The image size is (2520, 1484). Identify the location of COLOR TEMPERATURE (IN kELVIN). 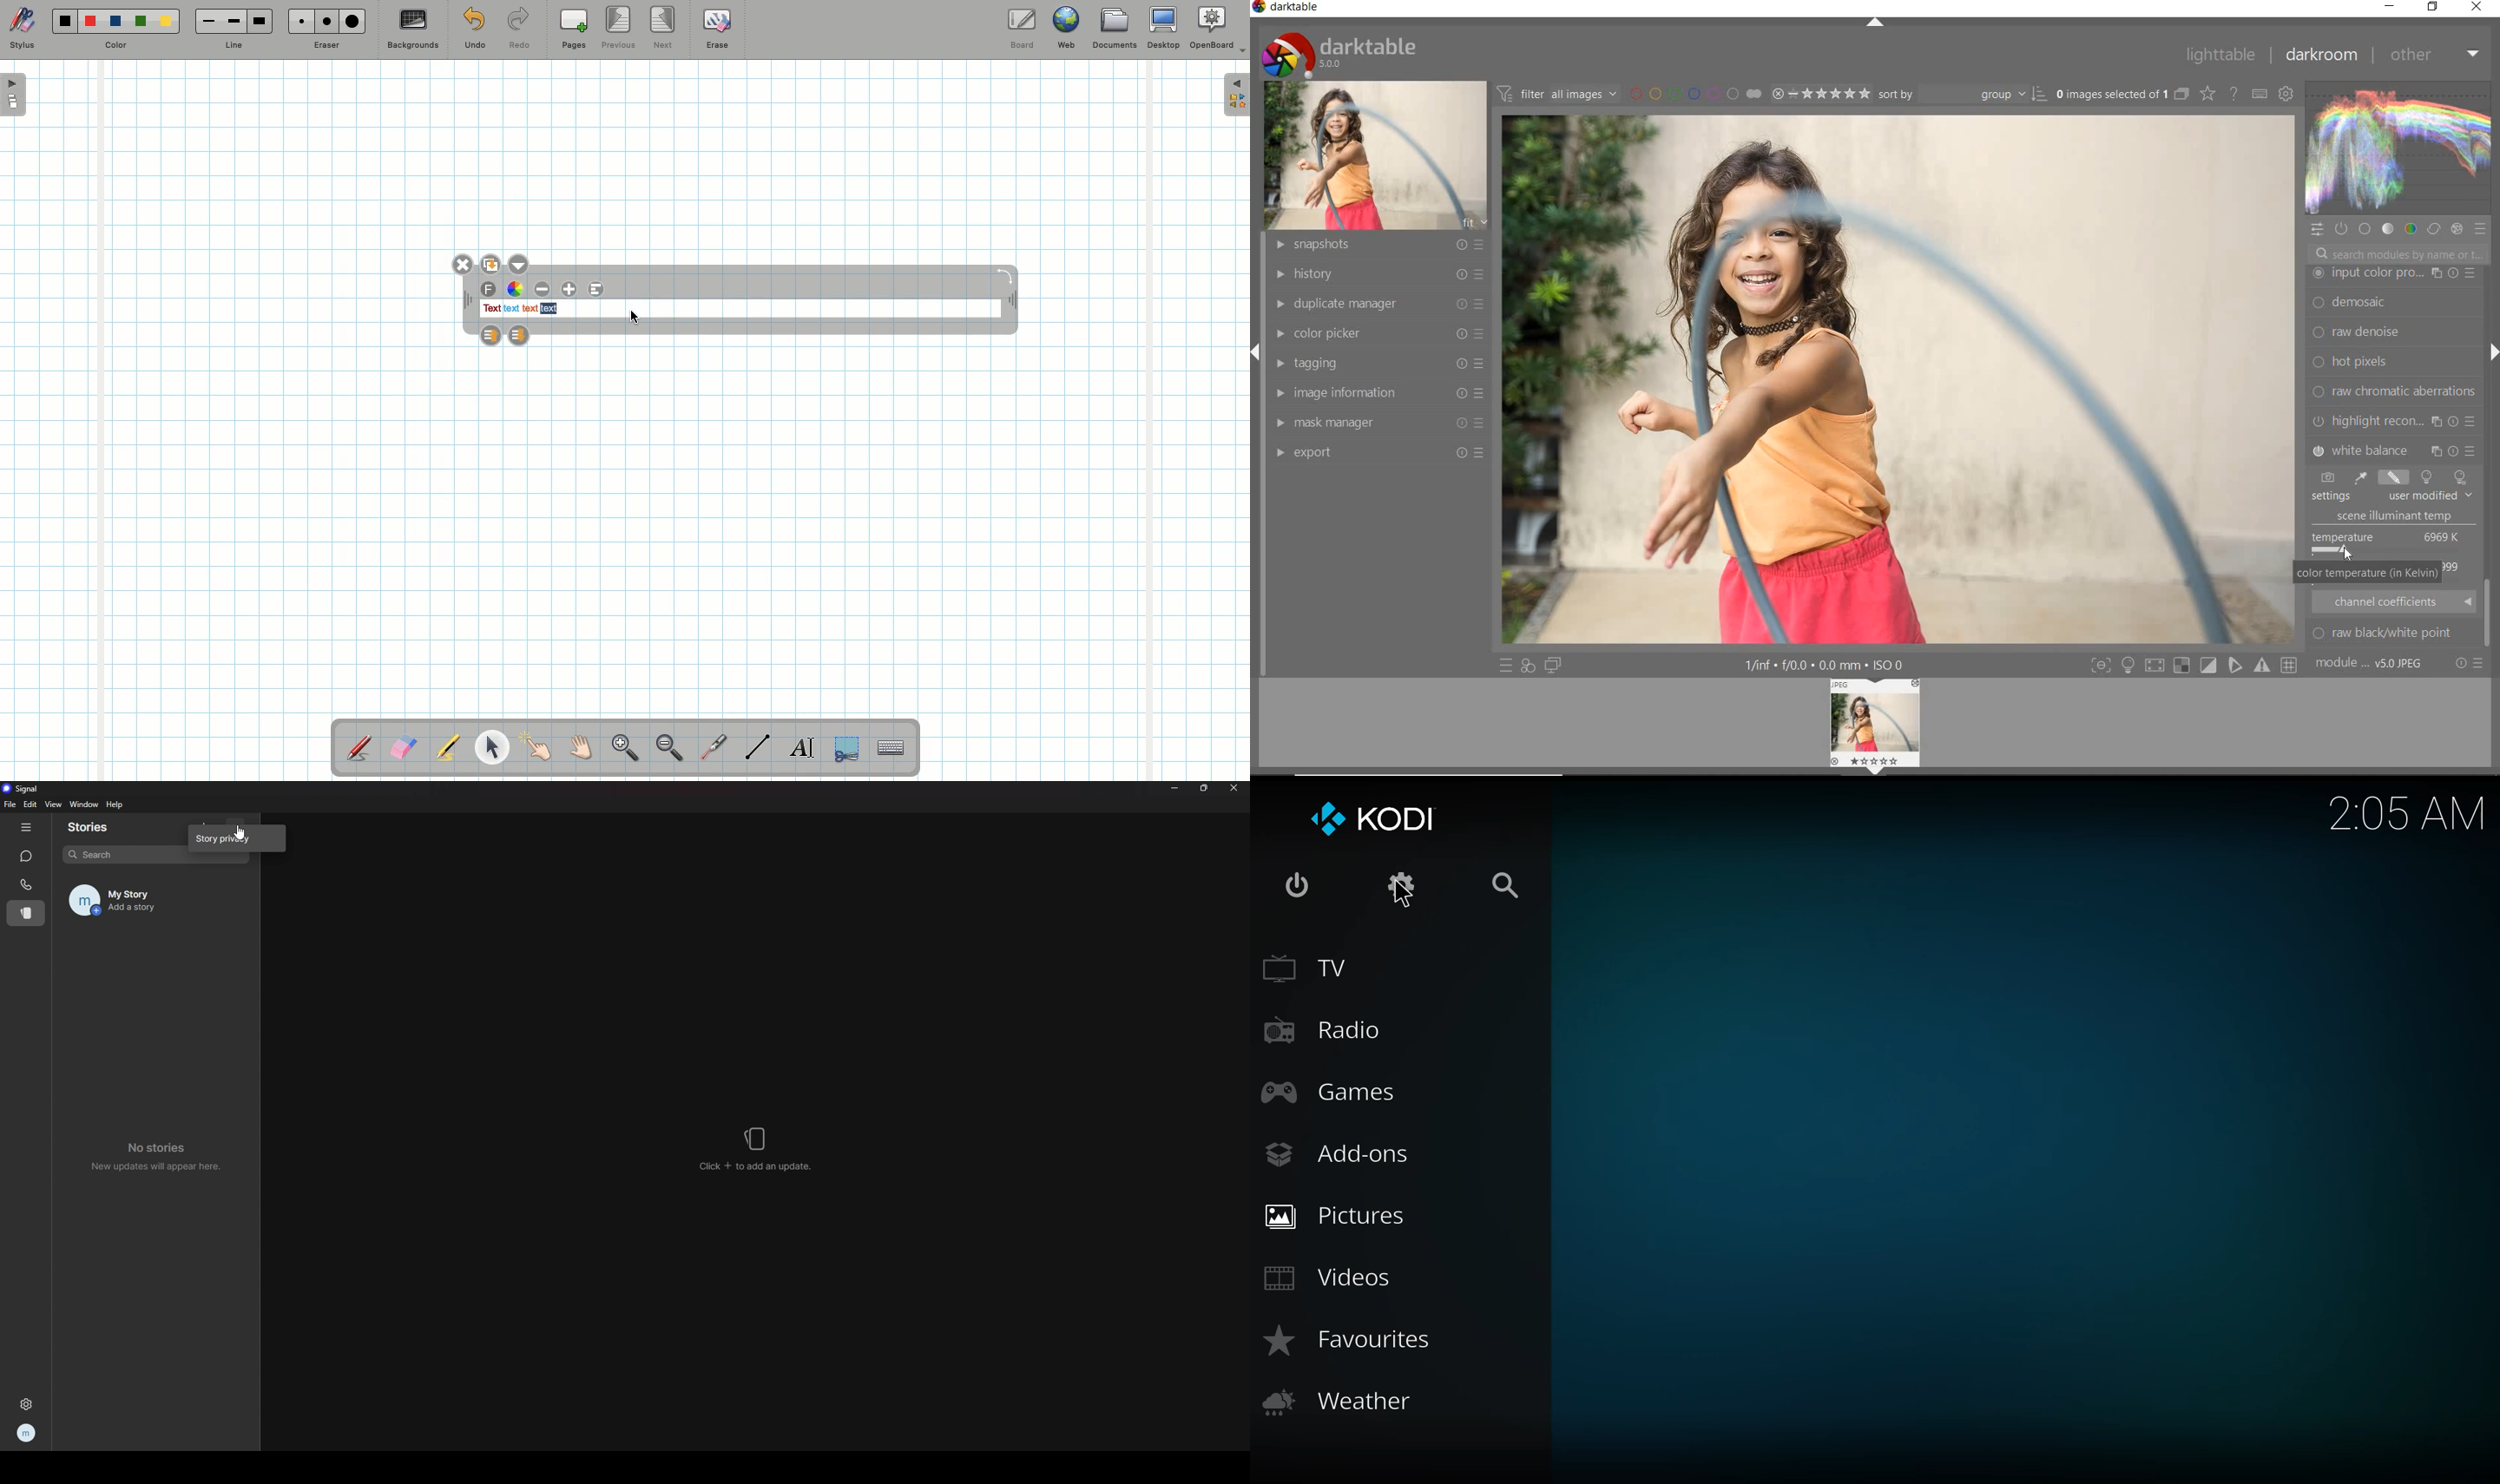
(2367, 575).